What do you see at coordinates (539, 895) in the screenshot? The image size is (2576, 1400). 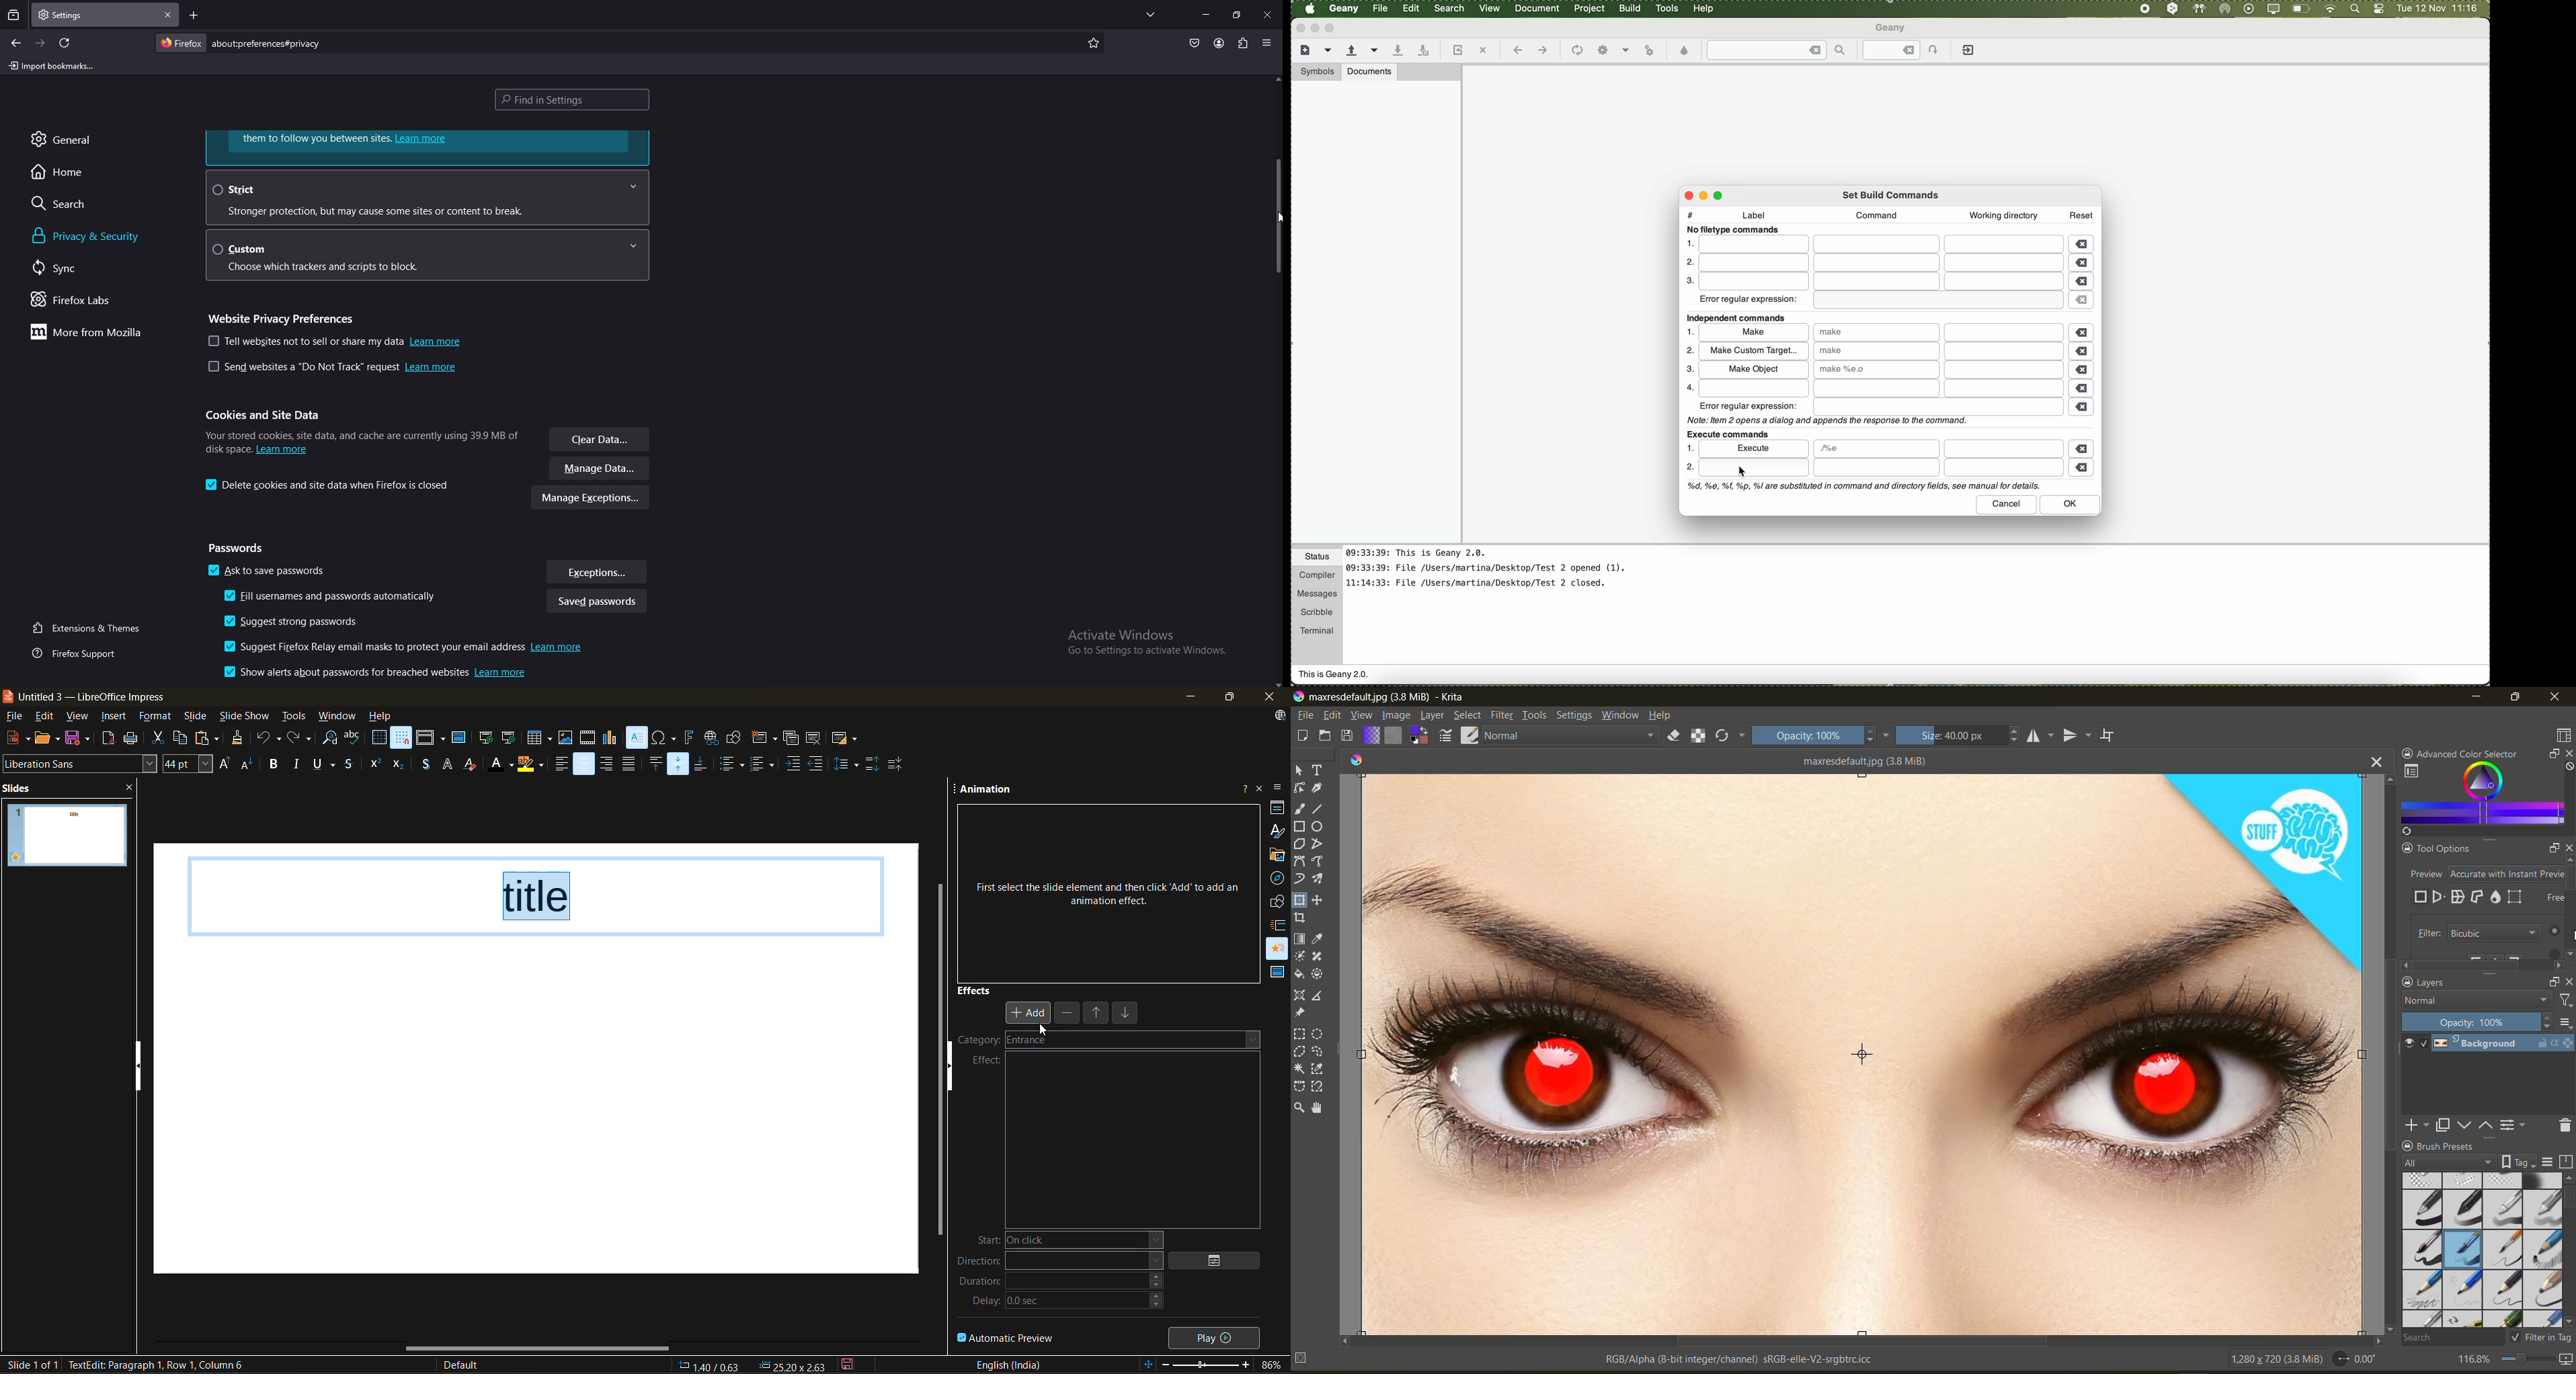 I see `title` at bounding box center [539, 895].